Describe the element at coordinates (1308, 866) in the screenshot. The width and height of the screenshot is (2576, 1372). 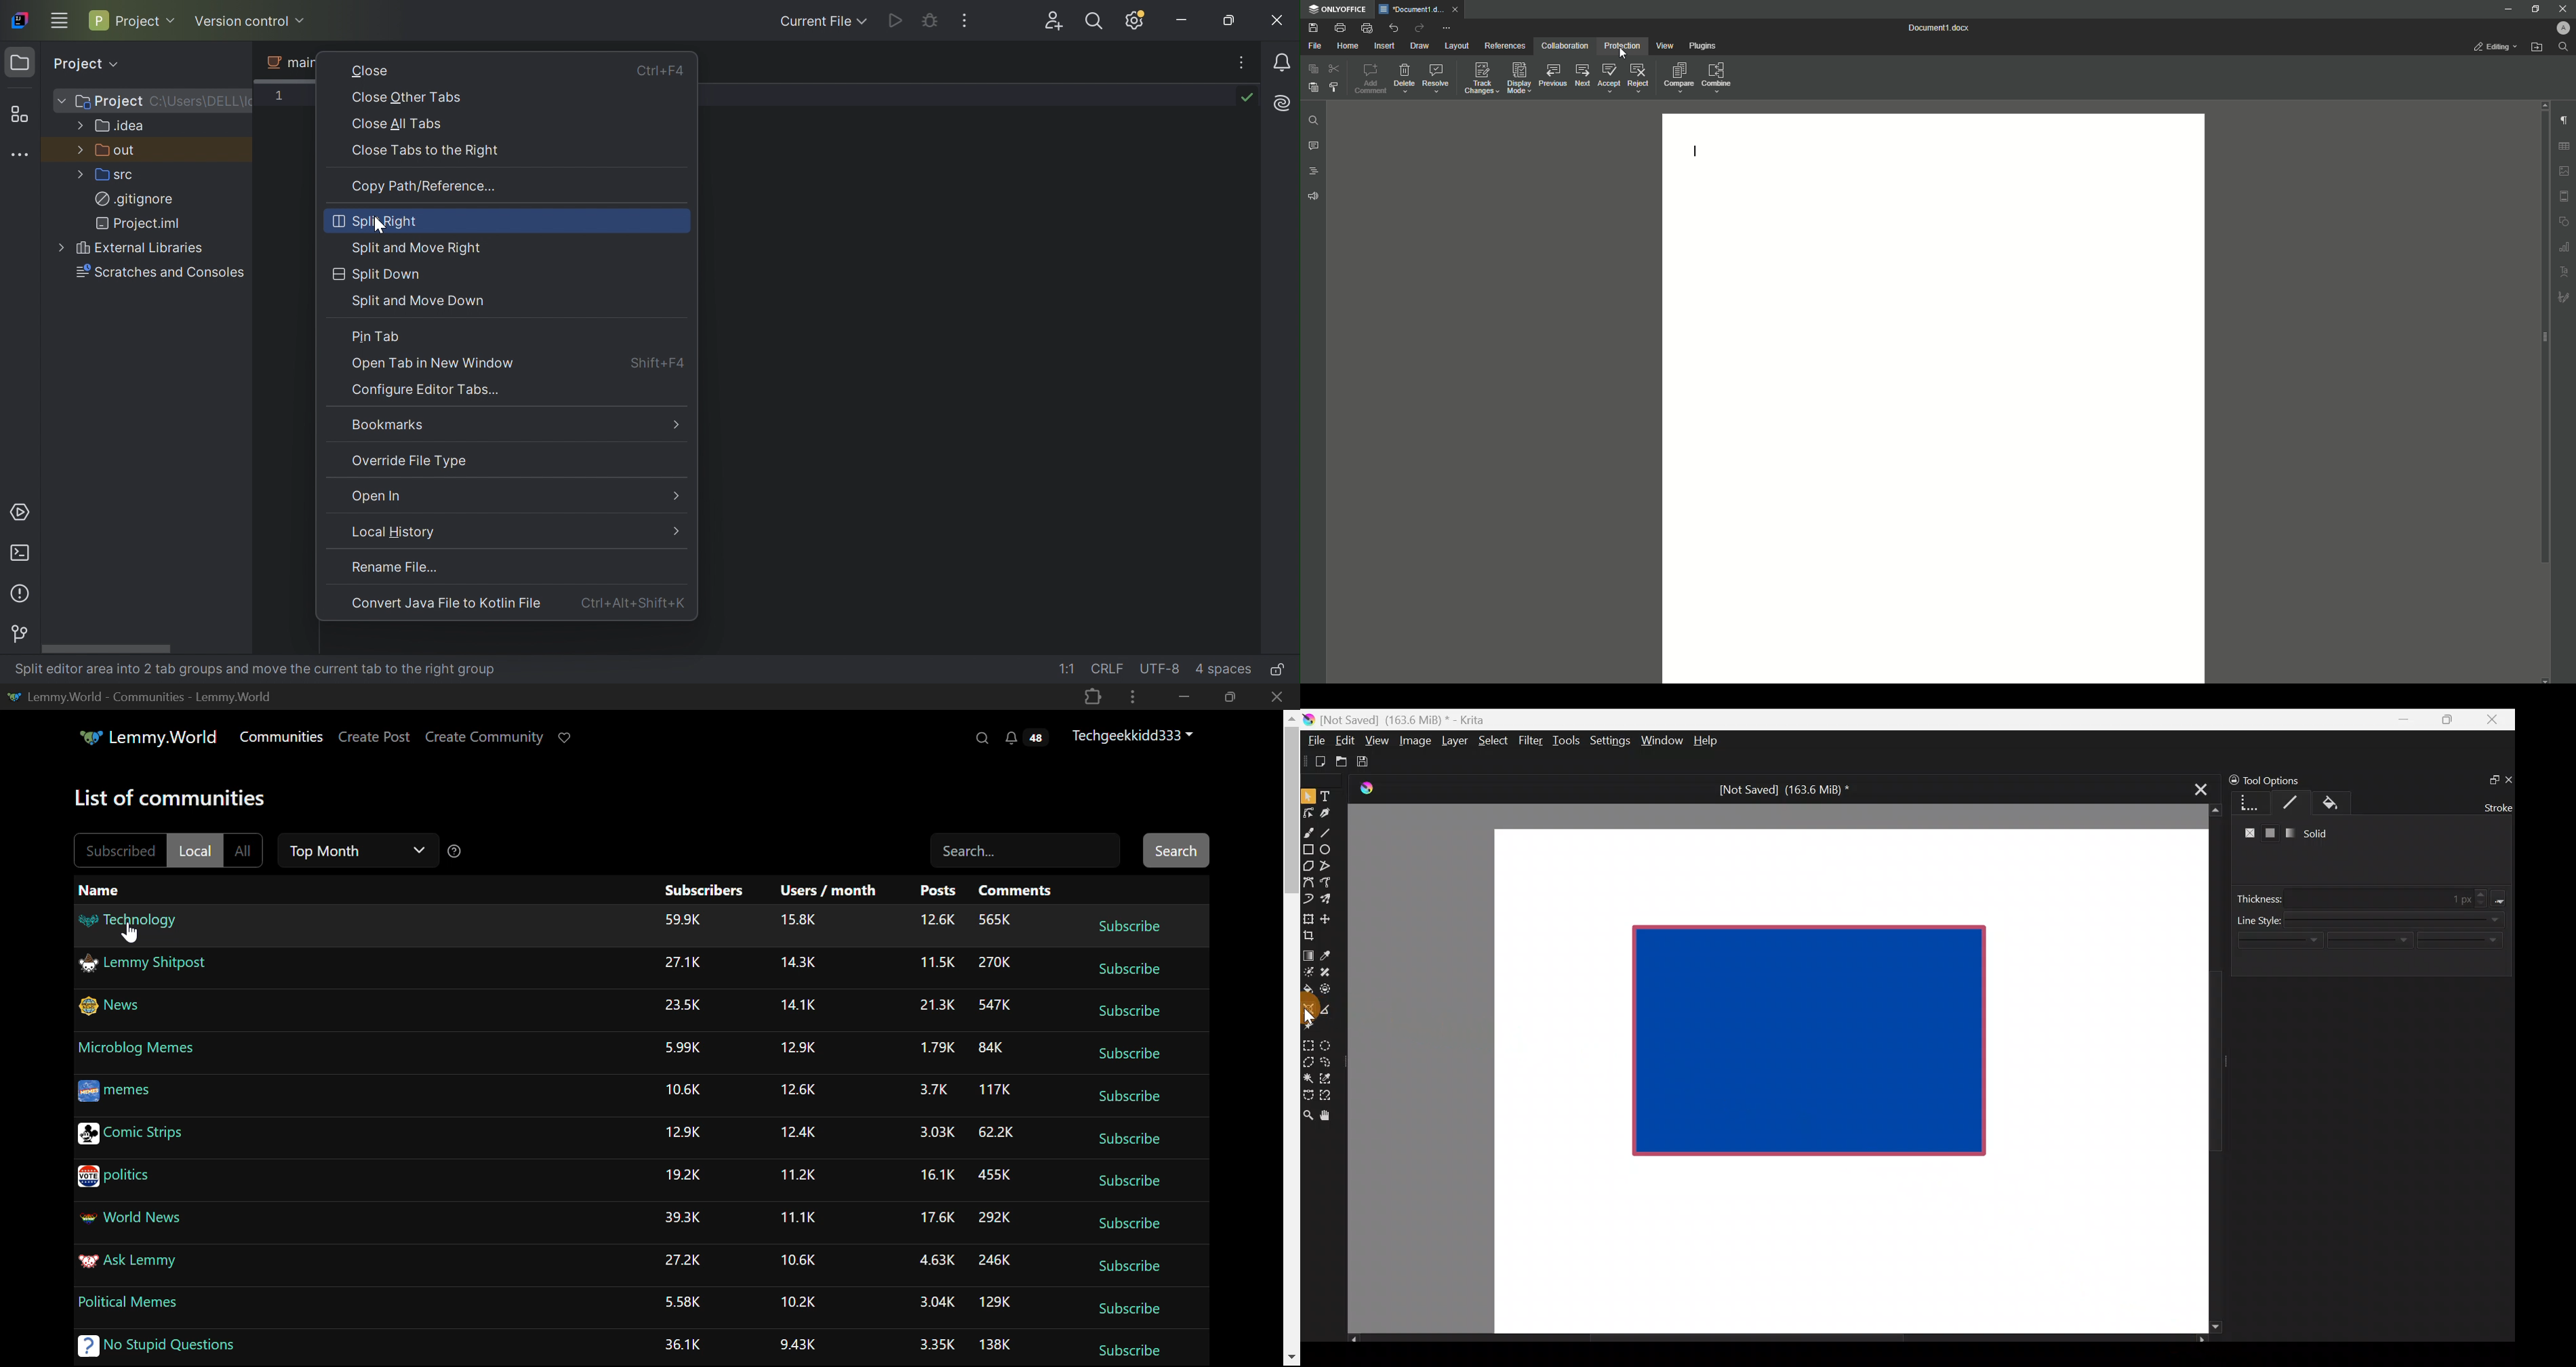
I see `Polygon tool` at that location.